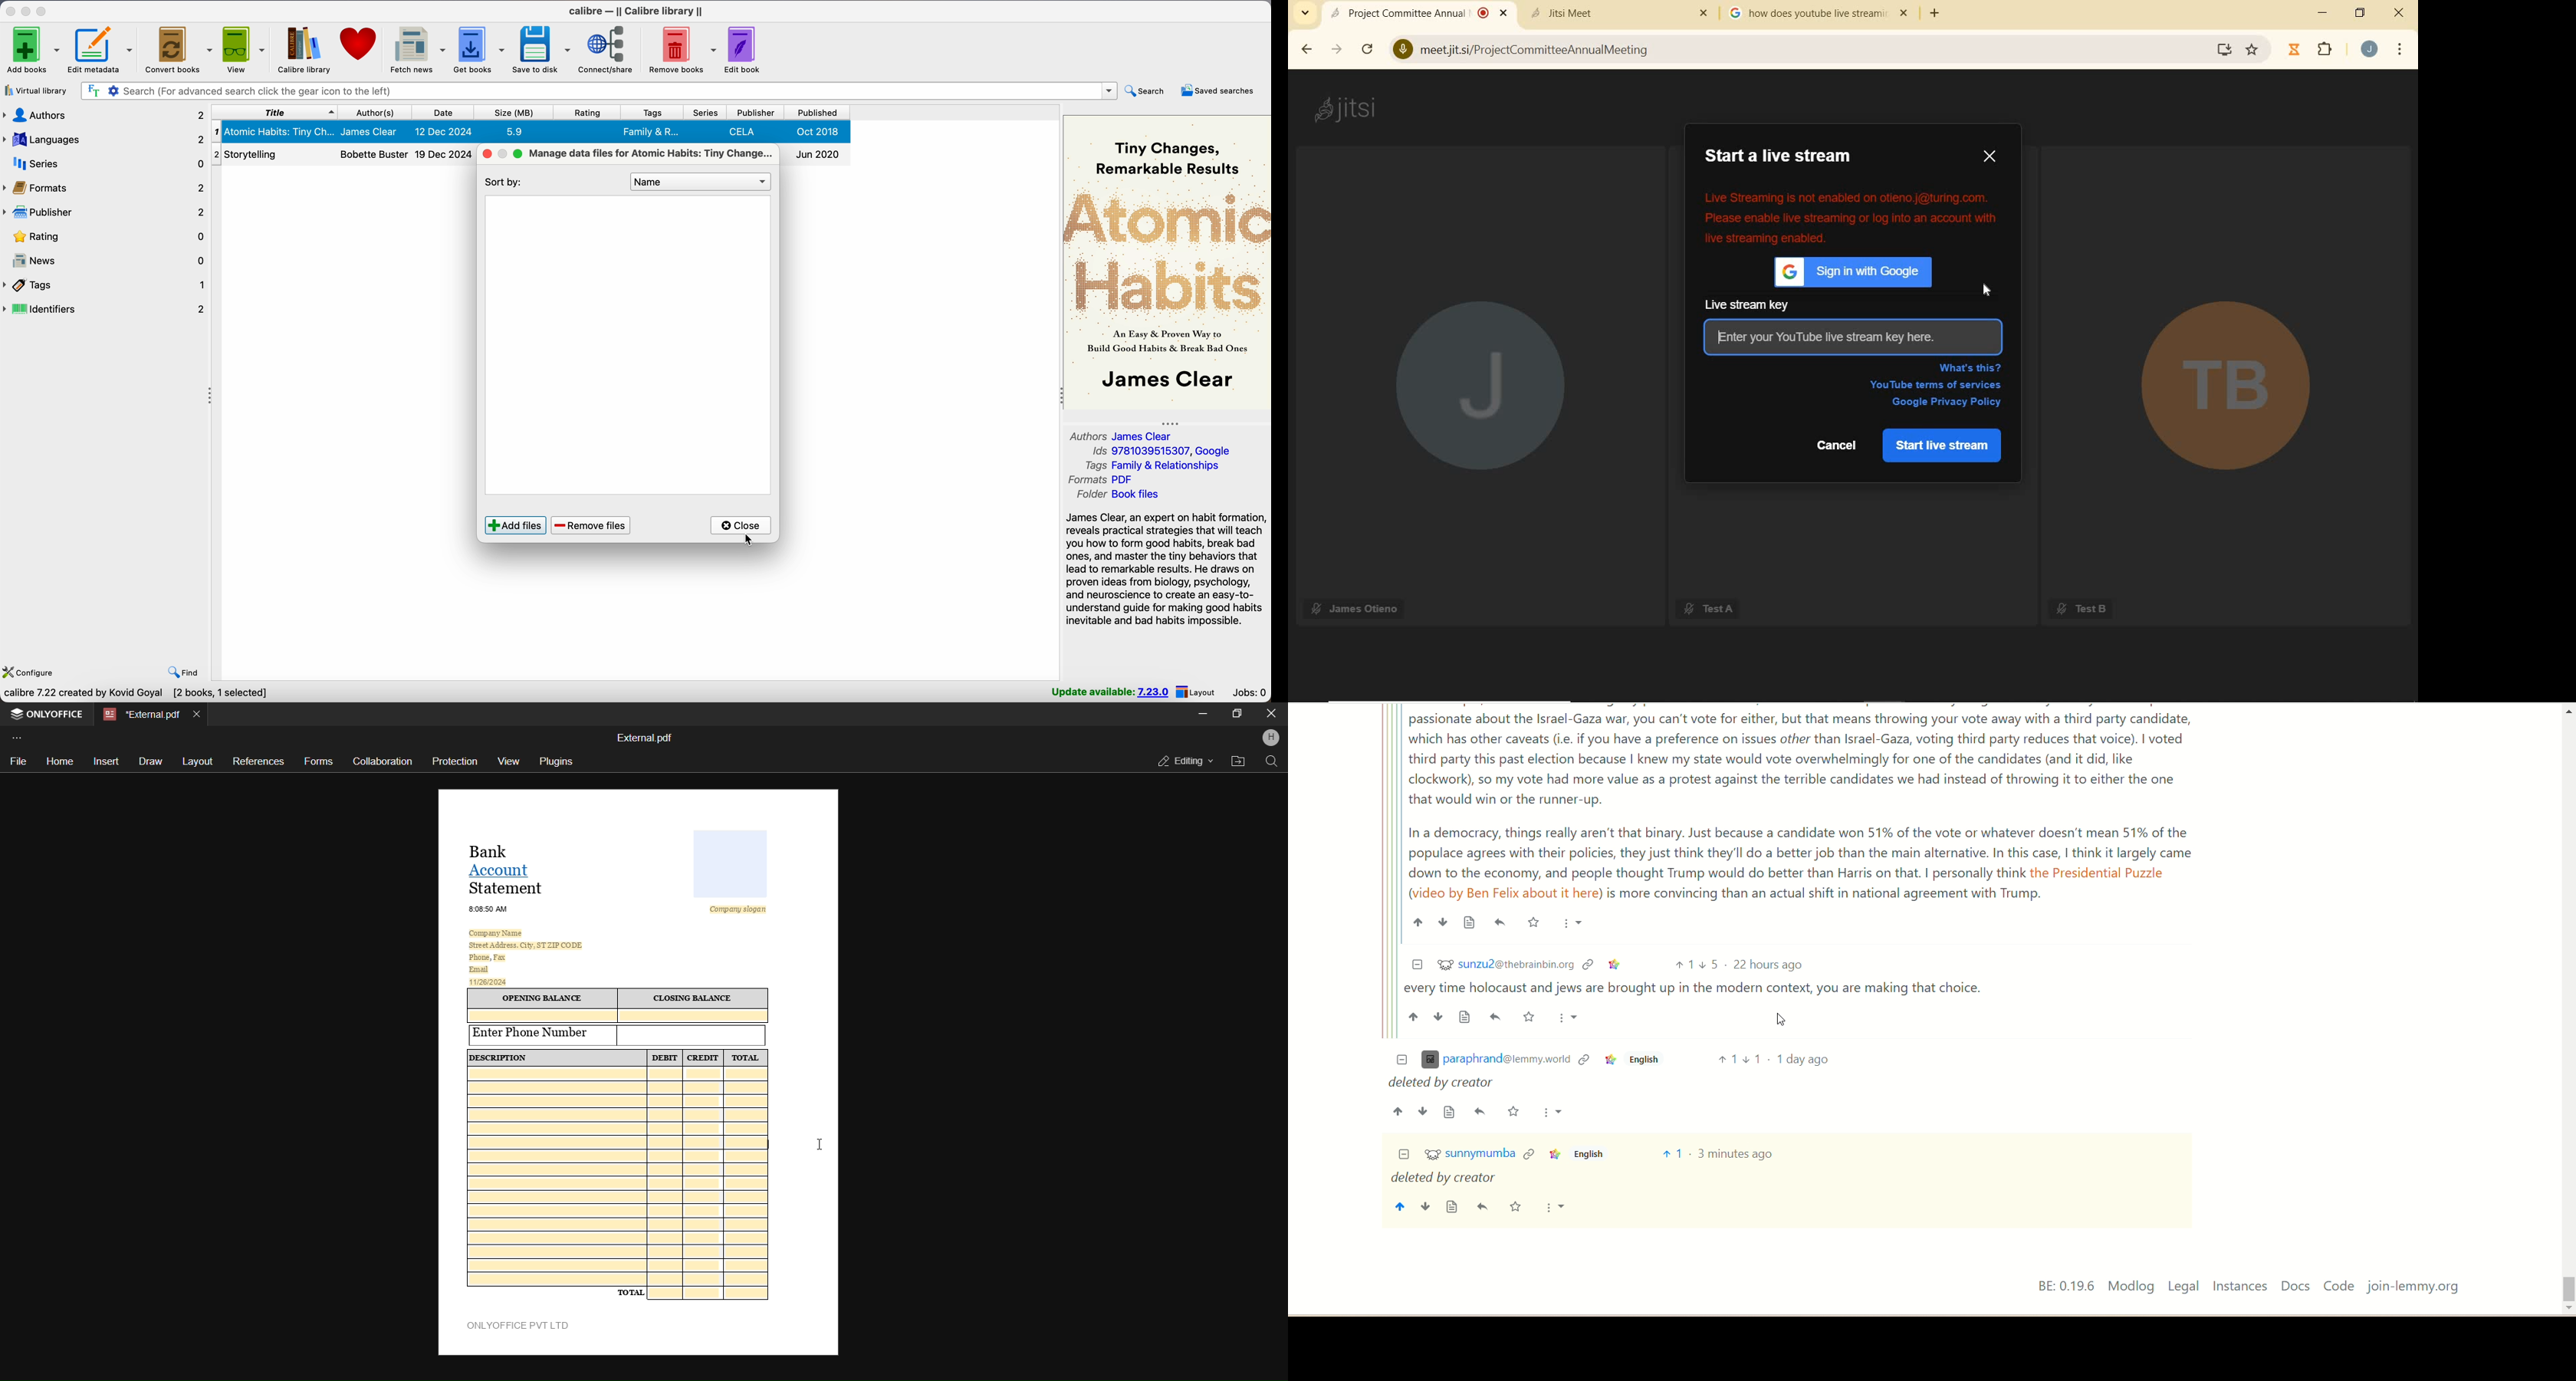  Describe the element at coordinates (30, 670) in the screenshot. I see `configure` at that location.